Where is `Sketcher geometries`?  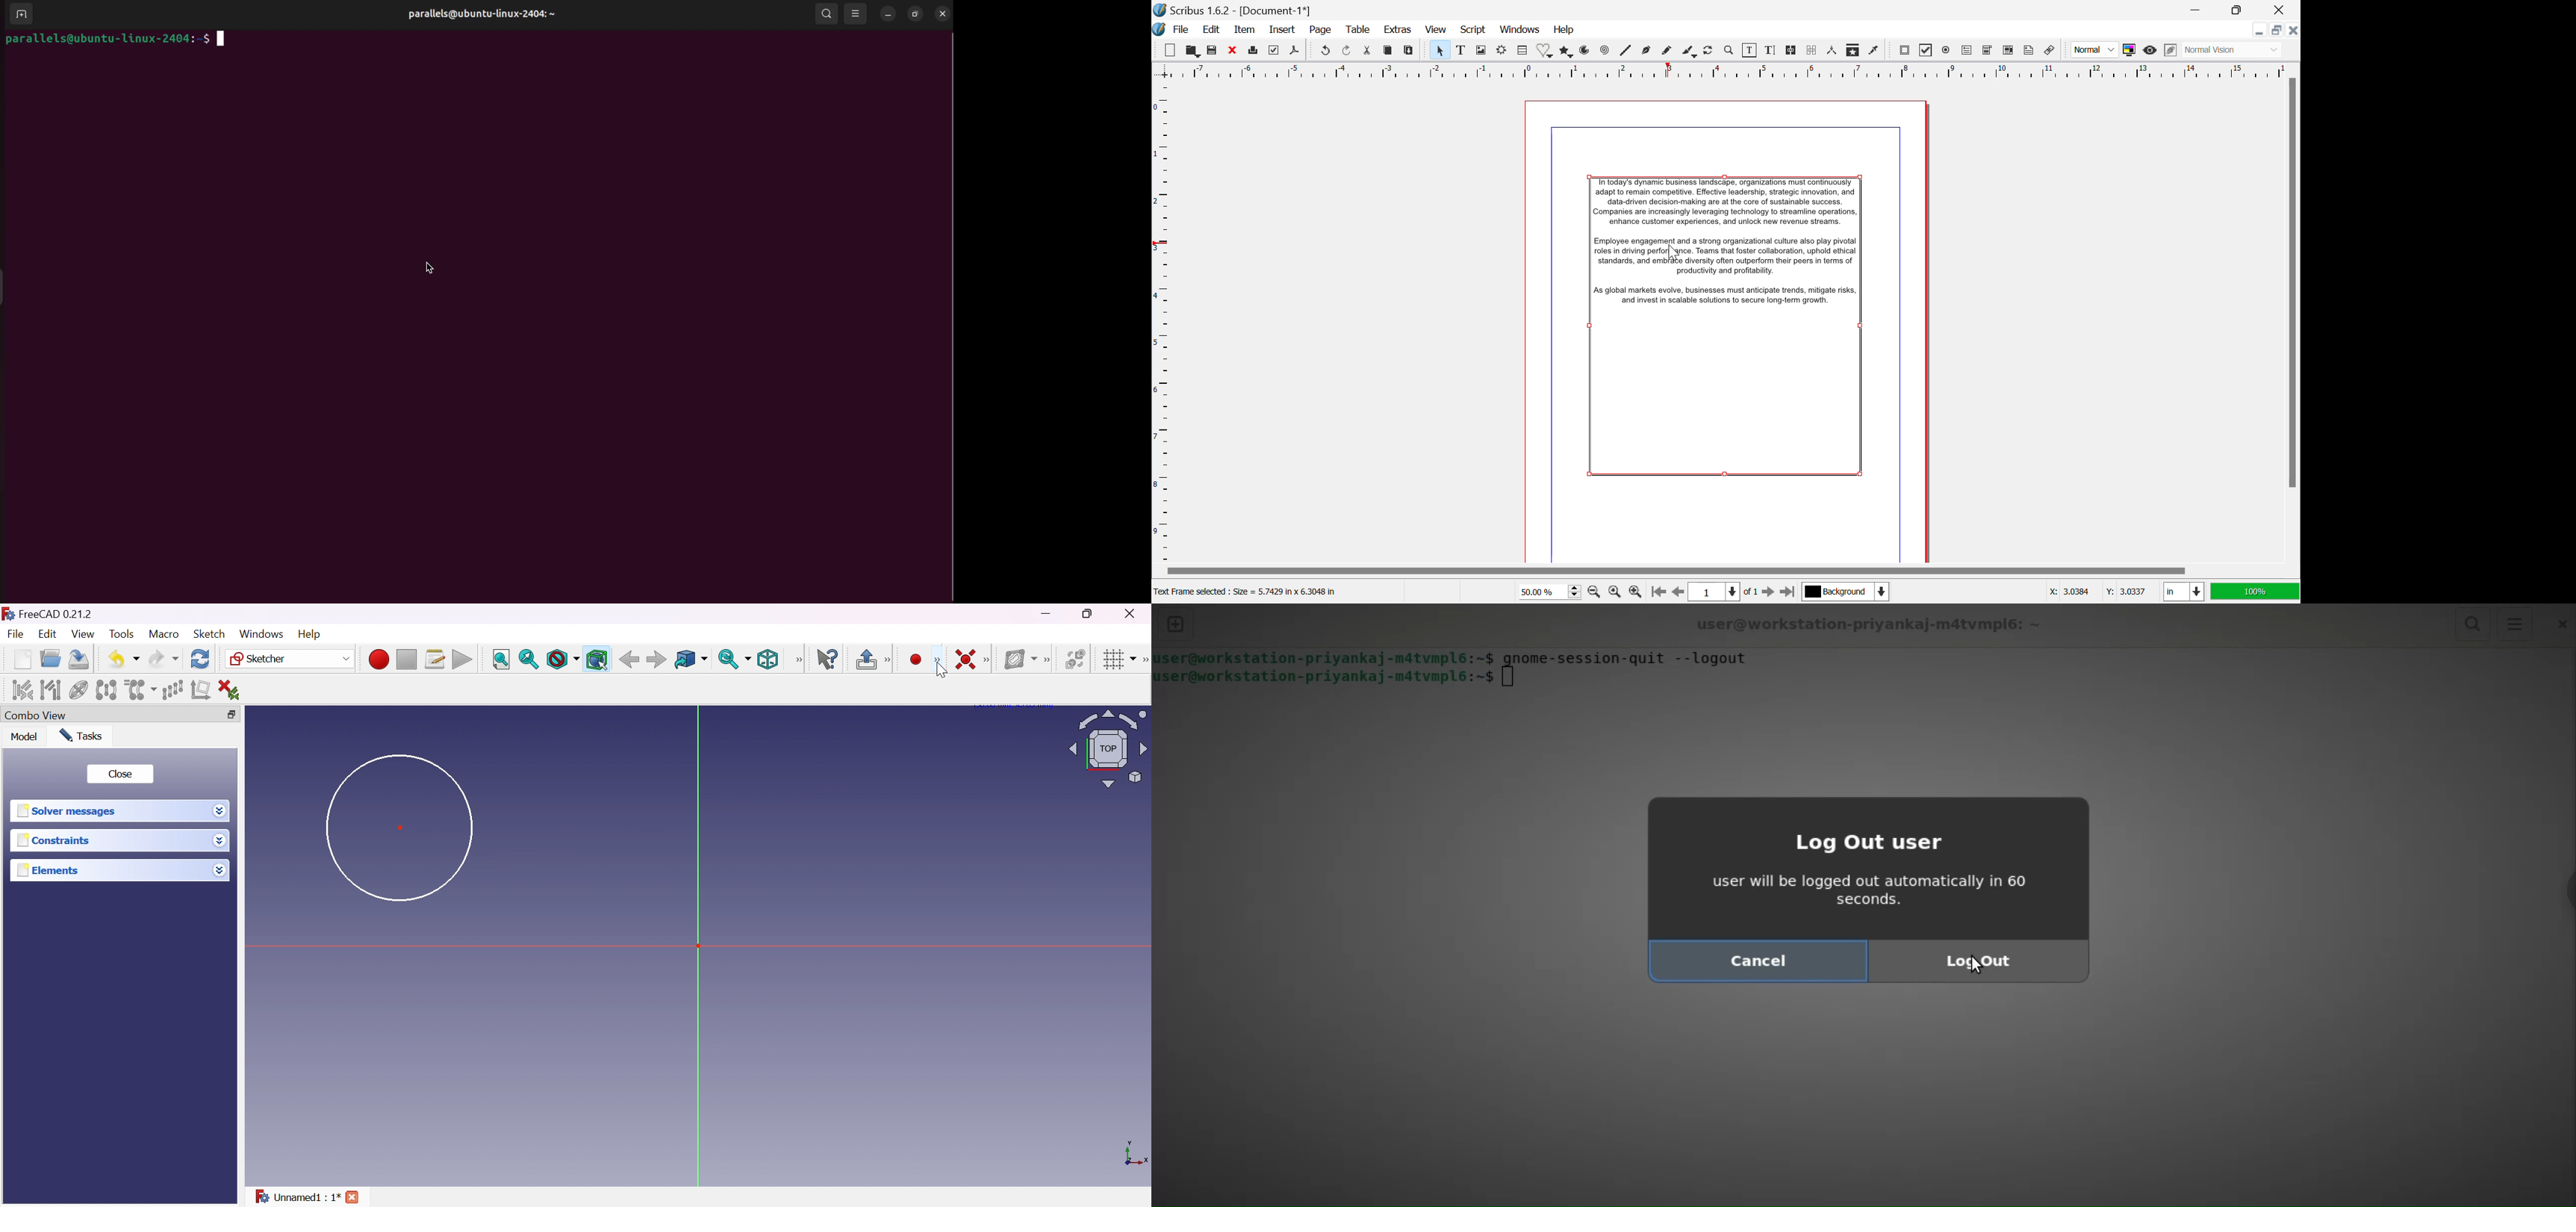 Sketcher geometries is located at coordinates (937, 660).